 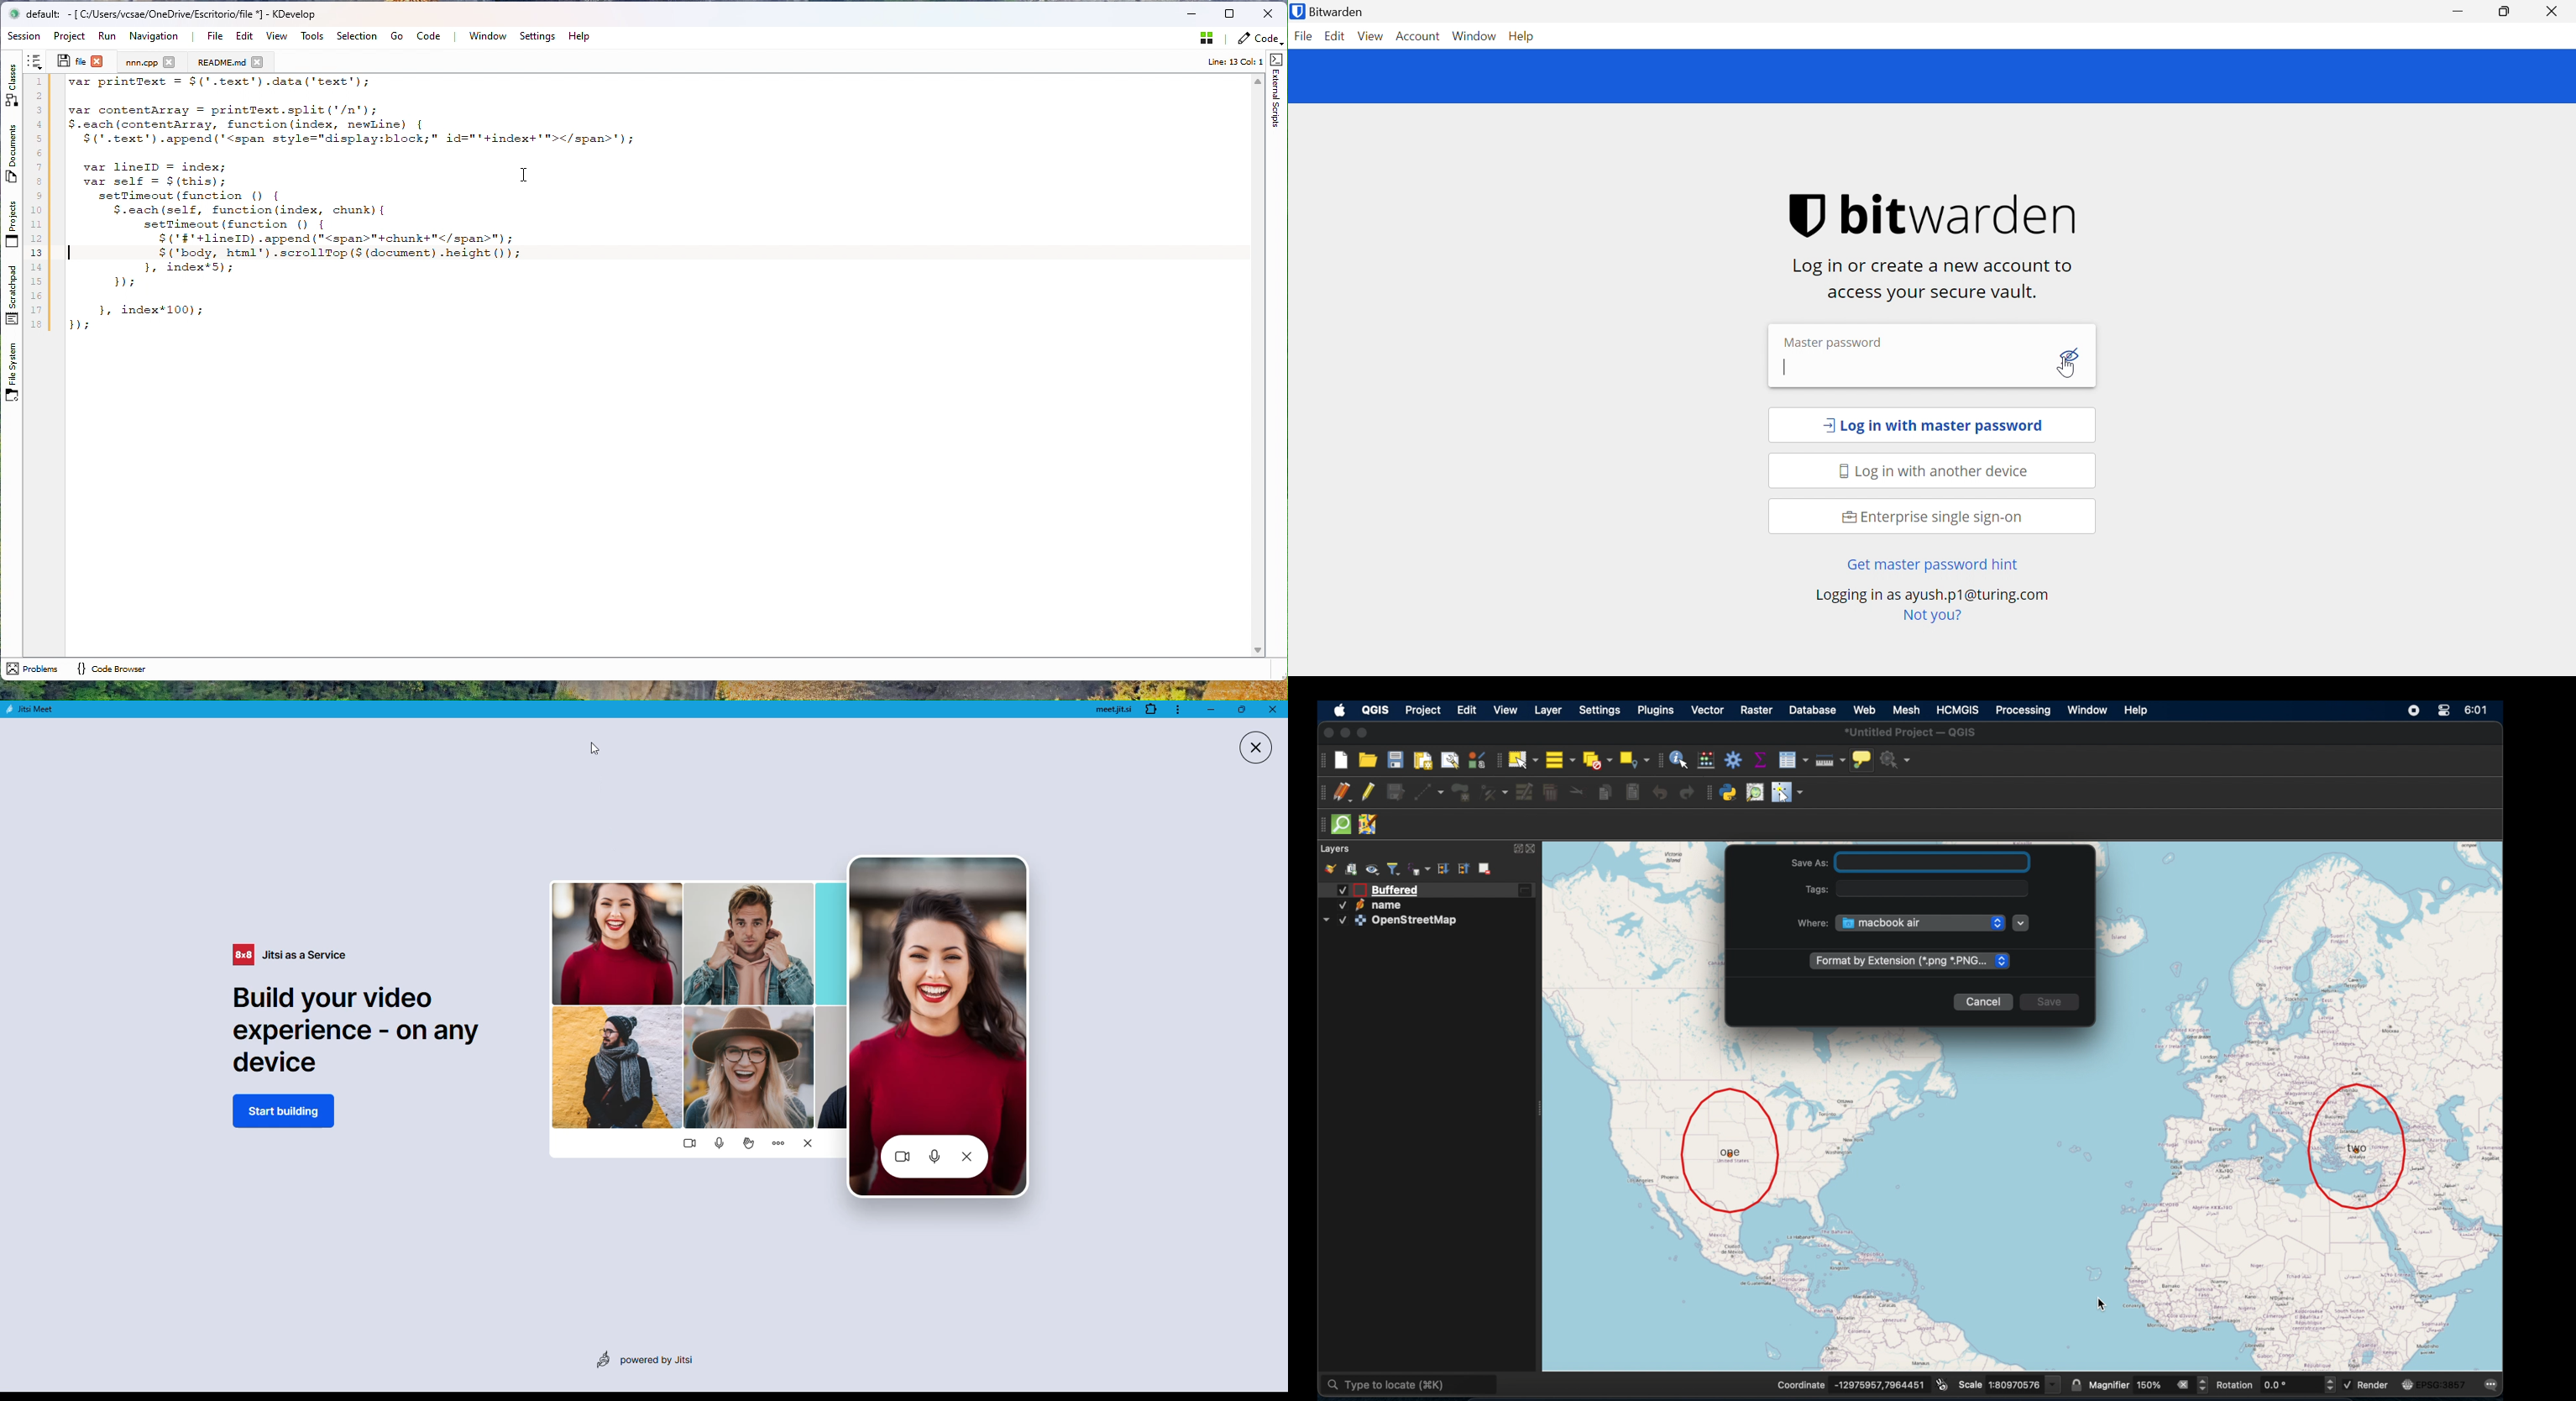 What do you see at coordinates (1396, 867) in the screenshot?
I see `filter legend` at bounding box center [1396, 867].